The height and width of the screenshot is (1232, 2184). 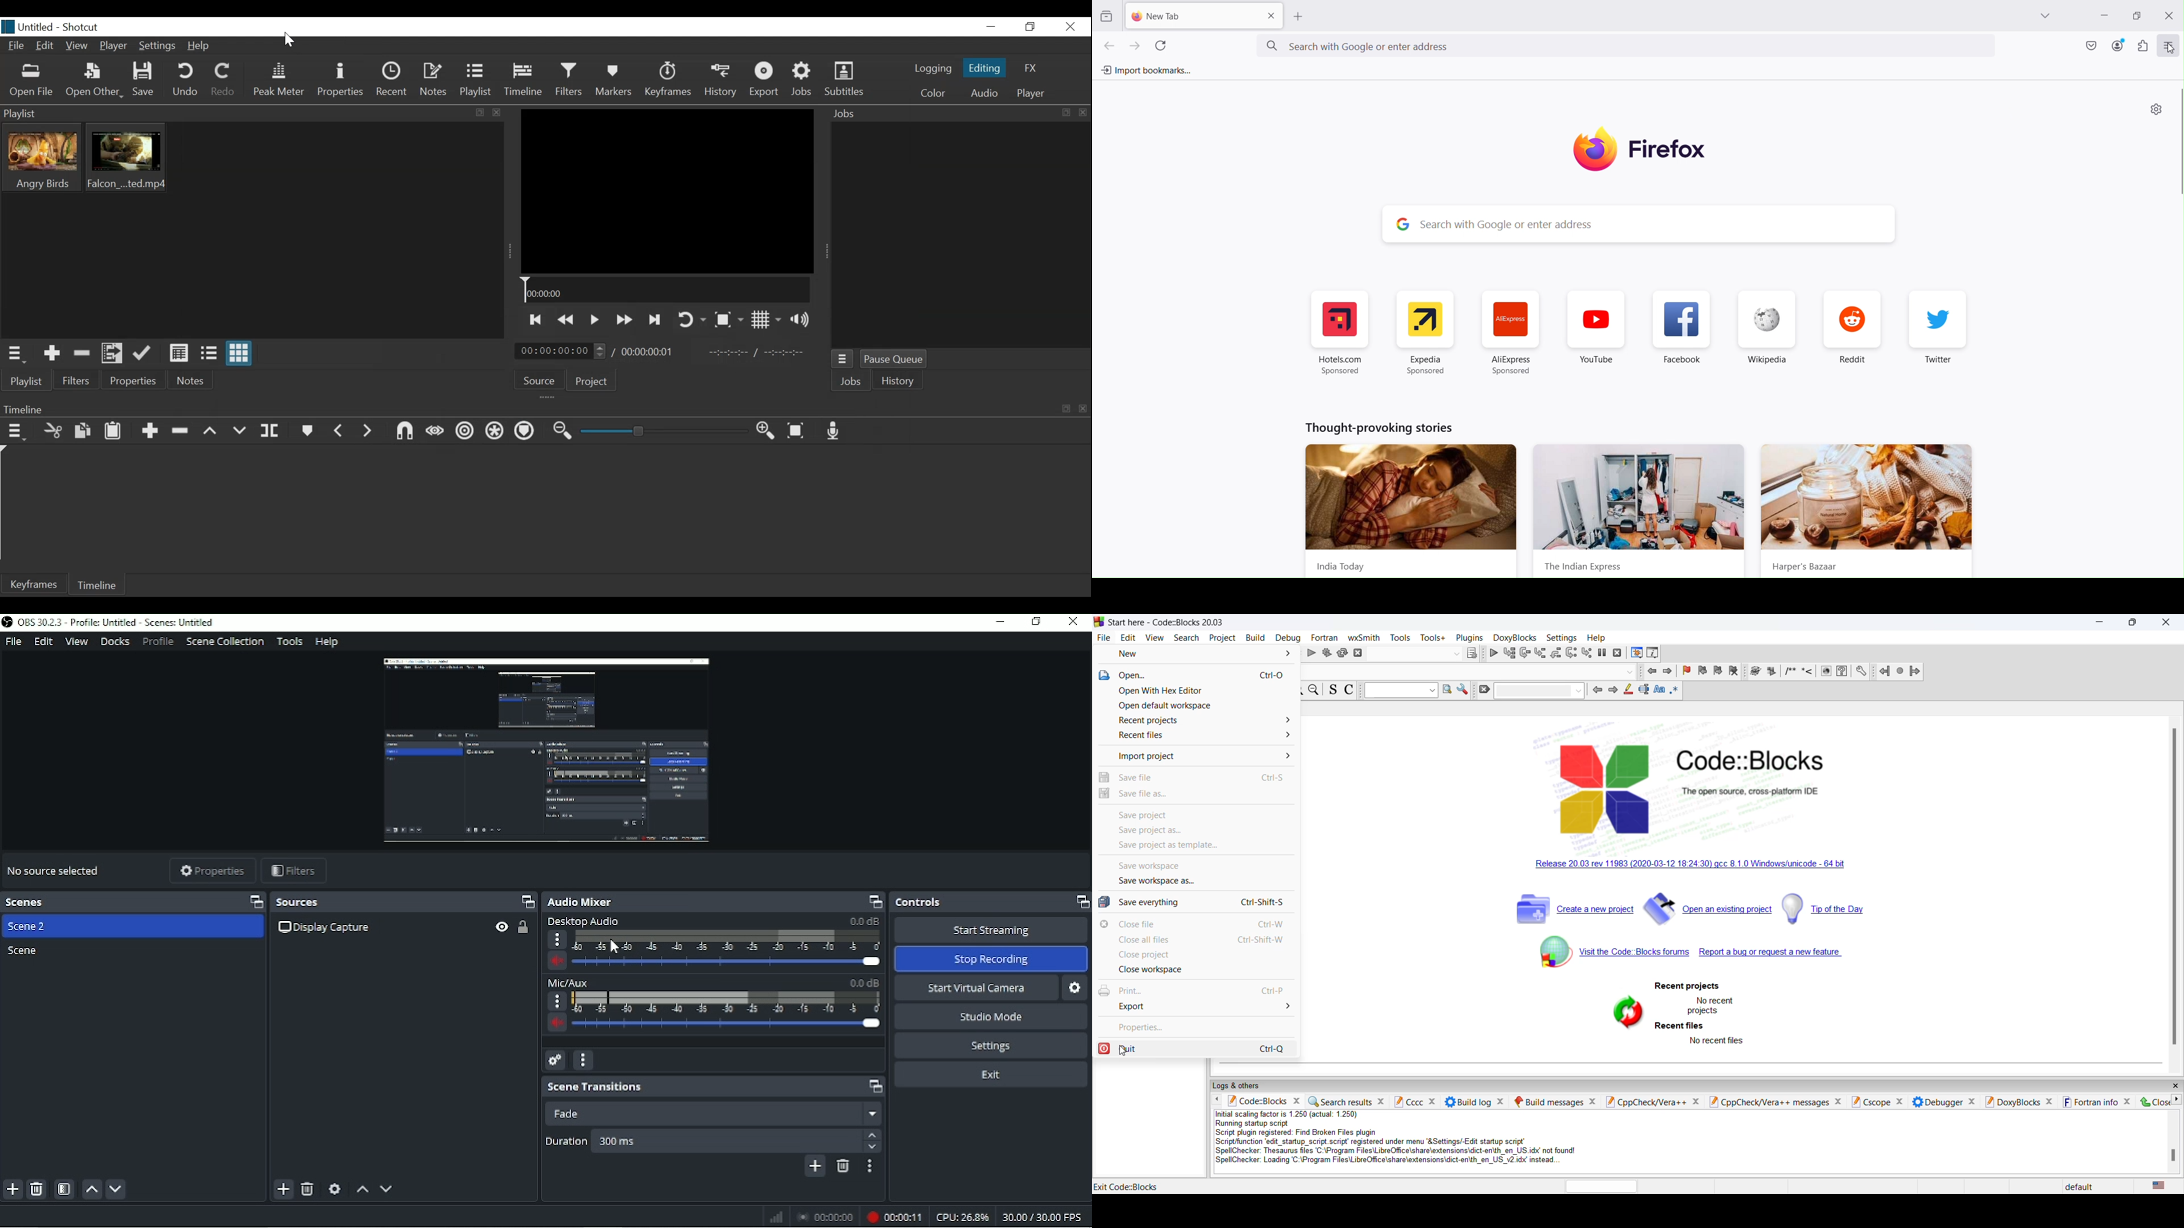 What do you see at coordinates (1130, 1186) in the screenshot?
I see `Exit Code::Blocks` at bounding box center [1130, 1186].